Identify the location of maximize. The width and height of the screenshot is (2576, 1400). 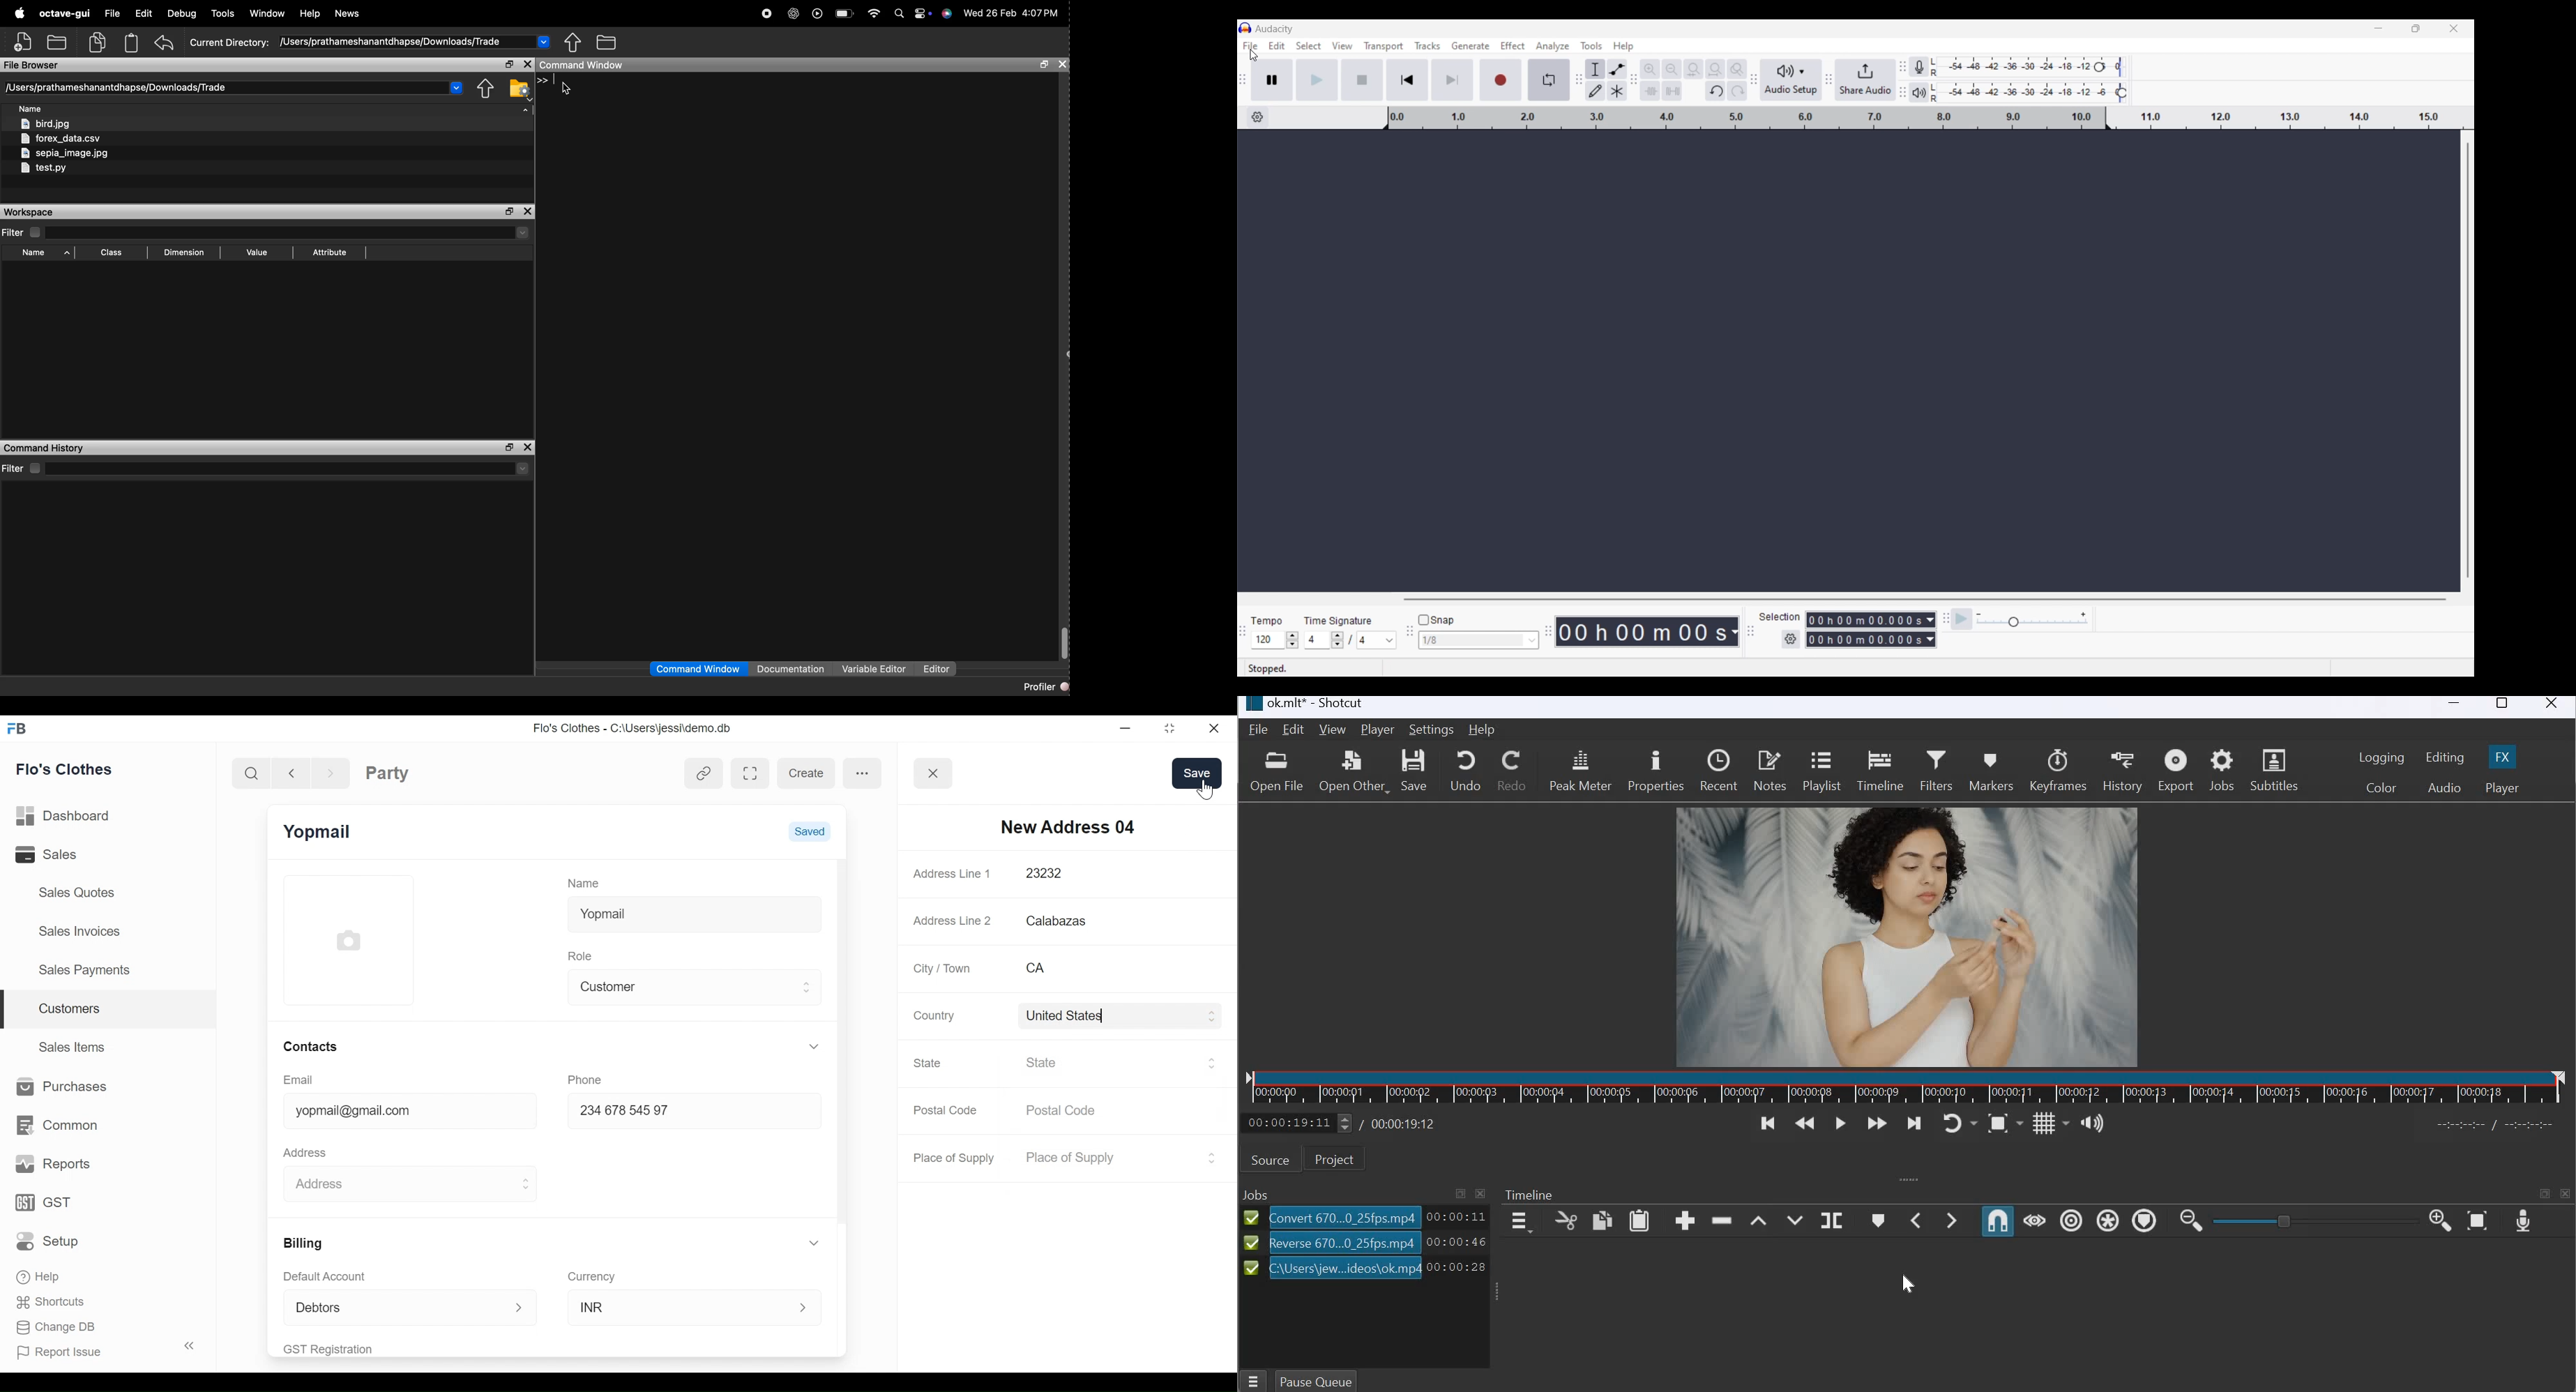
(2543, 1192).